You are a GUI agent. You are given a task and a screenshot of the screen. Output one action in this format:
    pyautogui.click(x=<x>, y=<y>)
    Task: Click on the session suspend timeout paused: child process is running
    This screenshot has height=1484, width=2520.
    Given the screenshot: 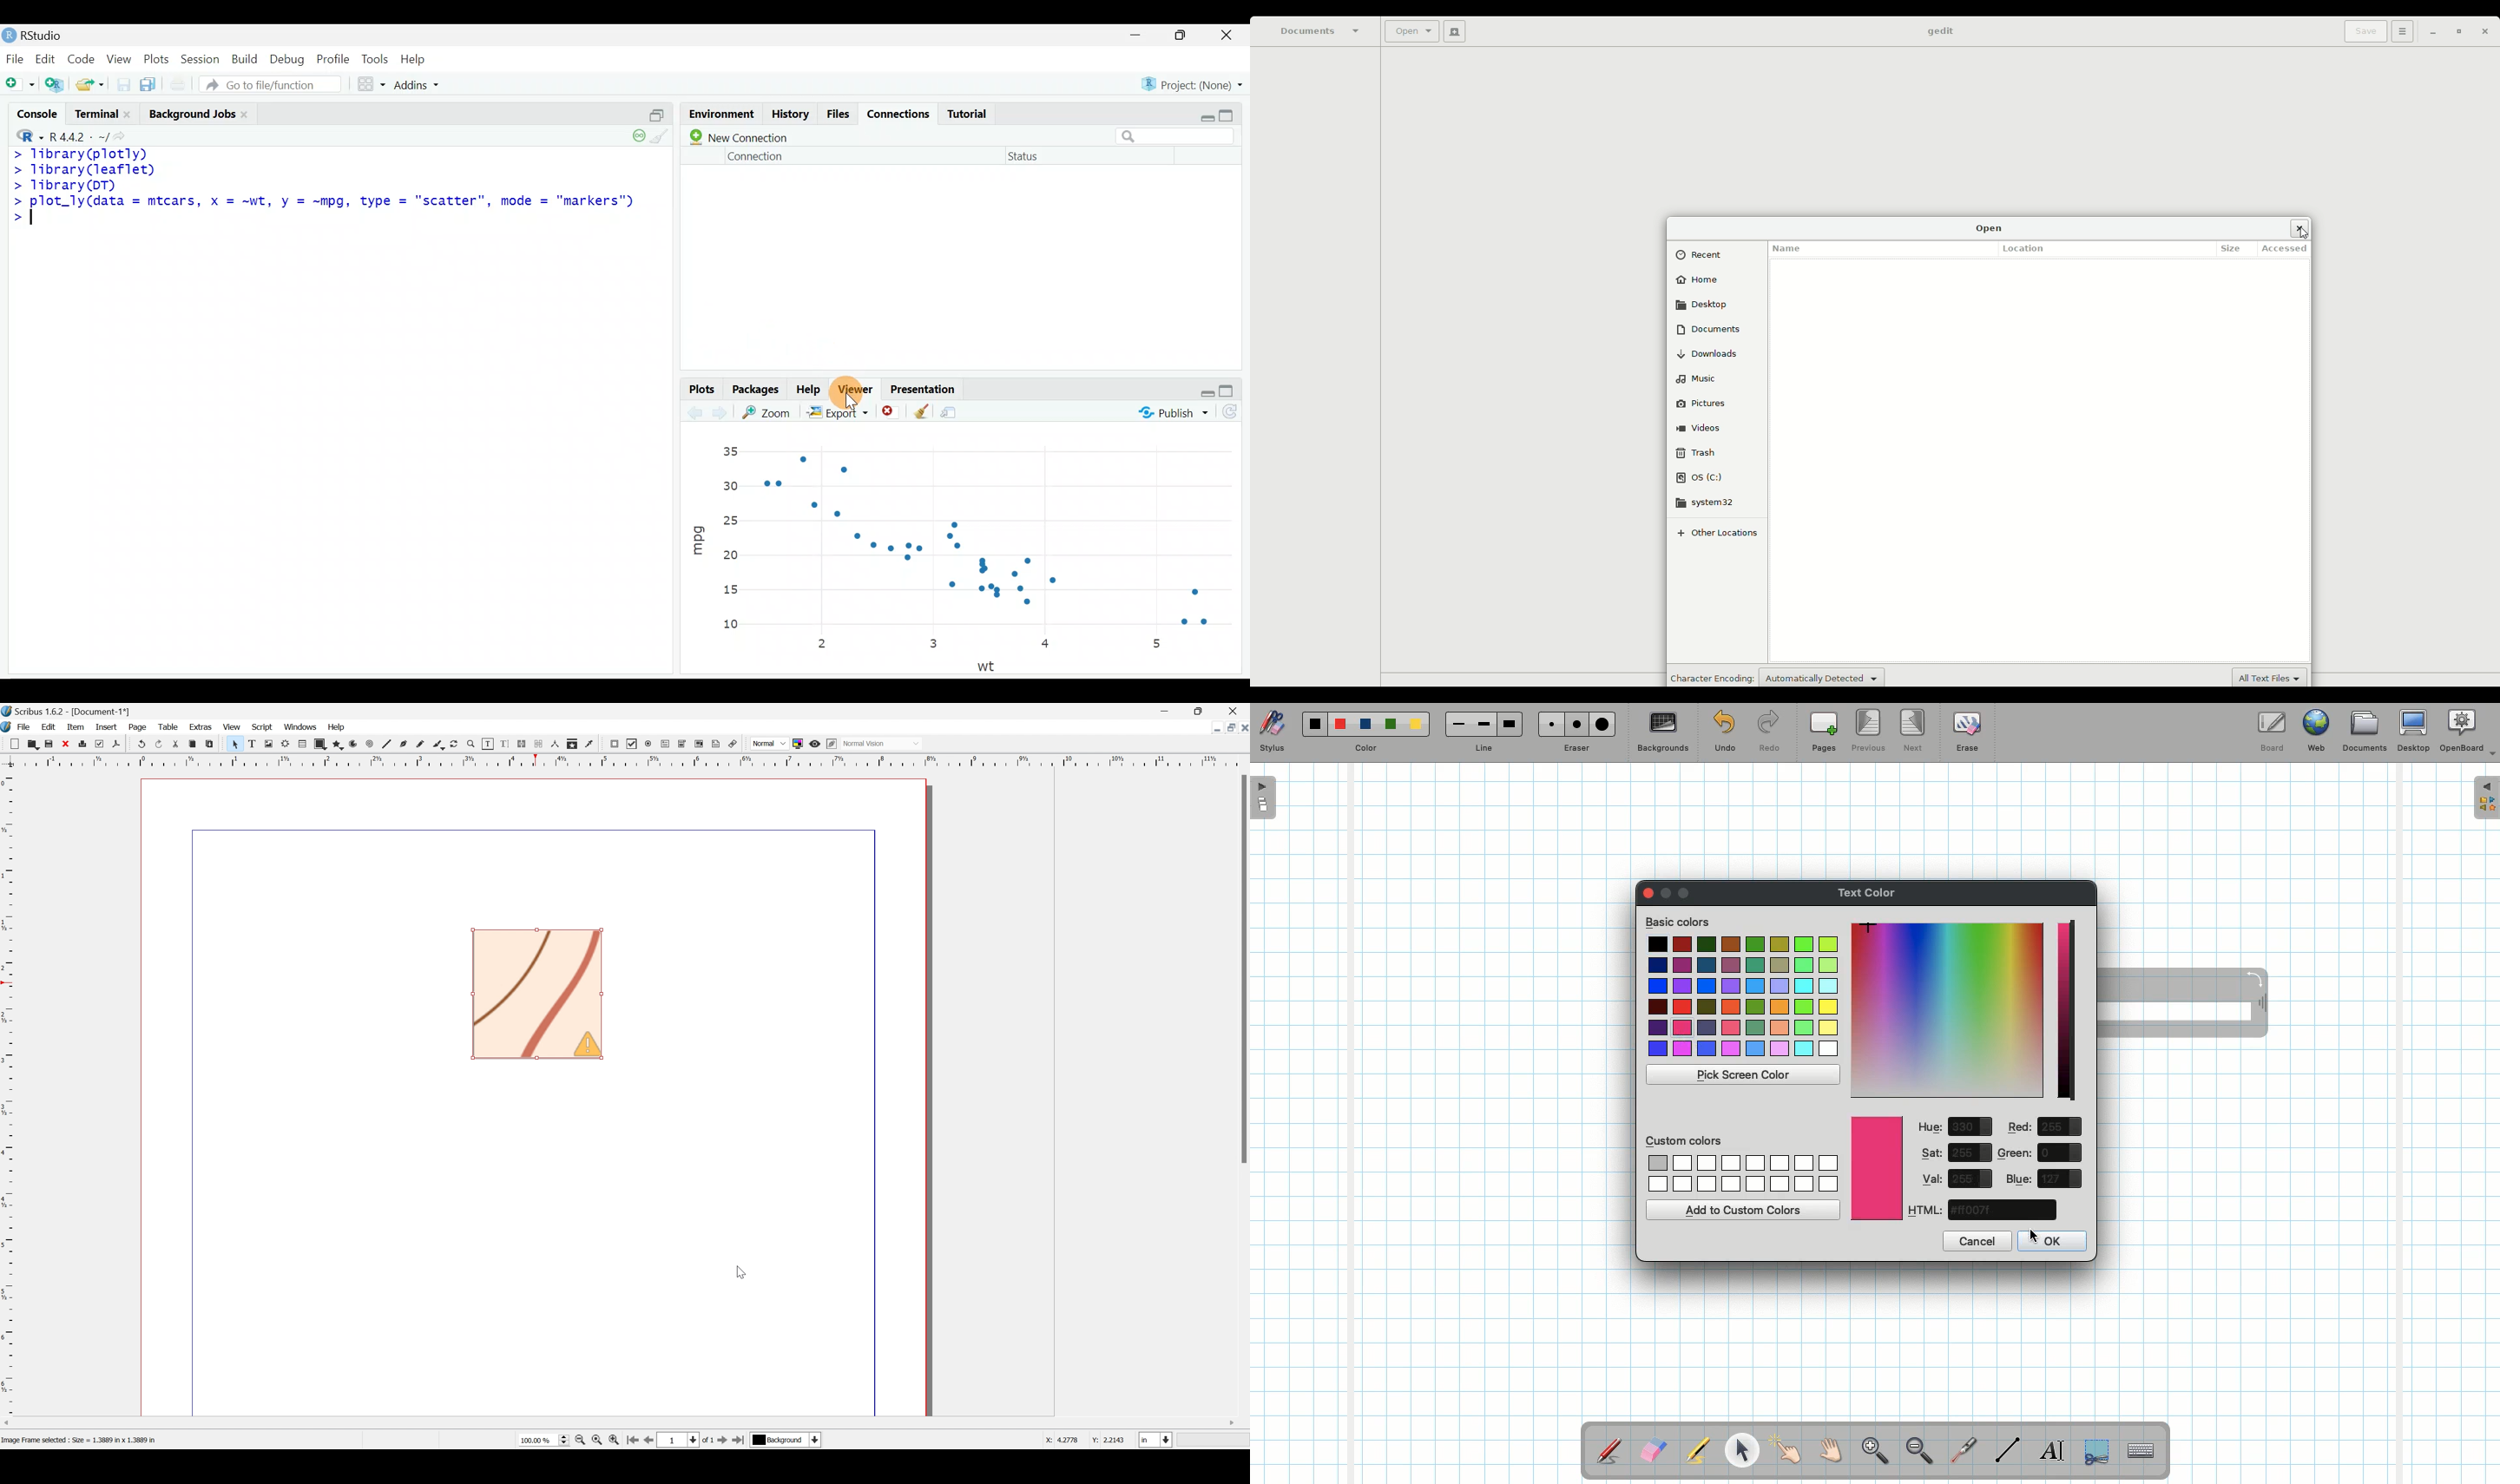 What is the action you would take?
    pyautogui.click(x=635, y=141)
    